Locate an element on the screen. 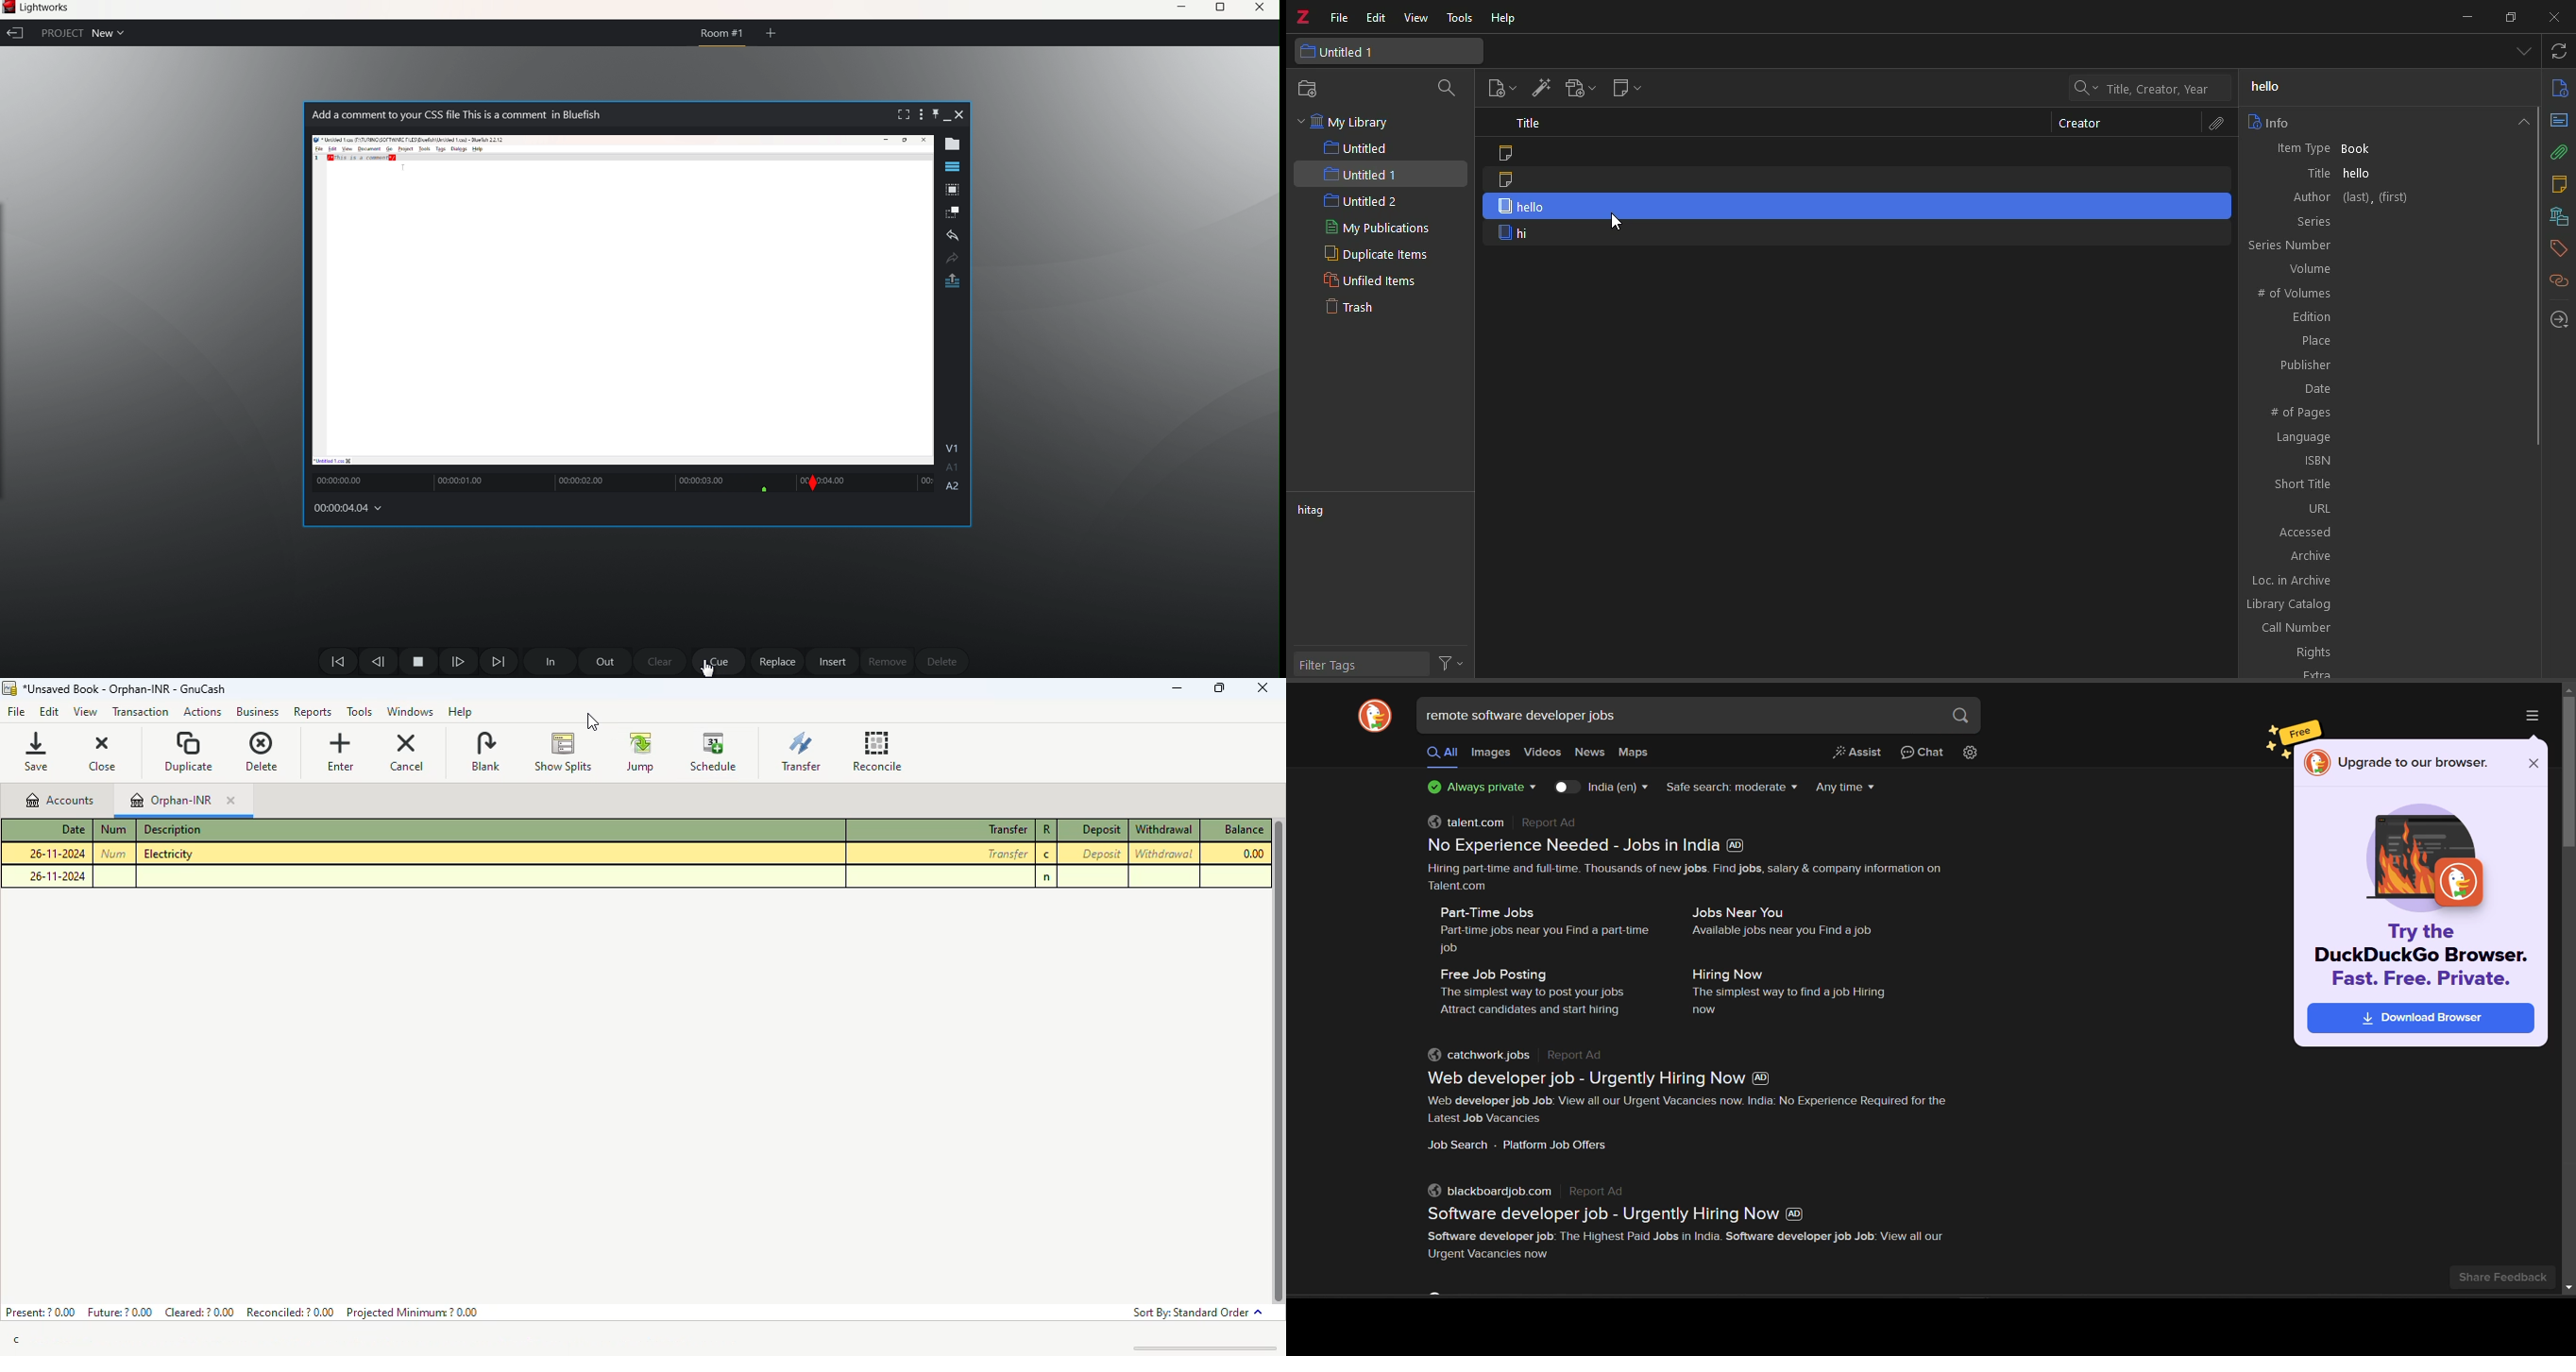 Image resolution: width=2576 pixels, height=1372 pixels. Item Type Book is located at coordinates (2322, 149).